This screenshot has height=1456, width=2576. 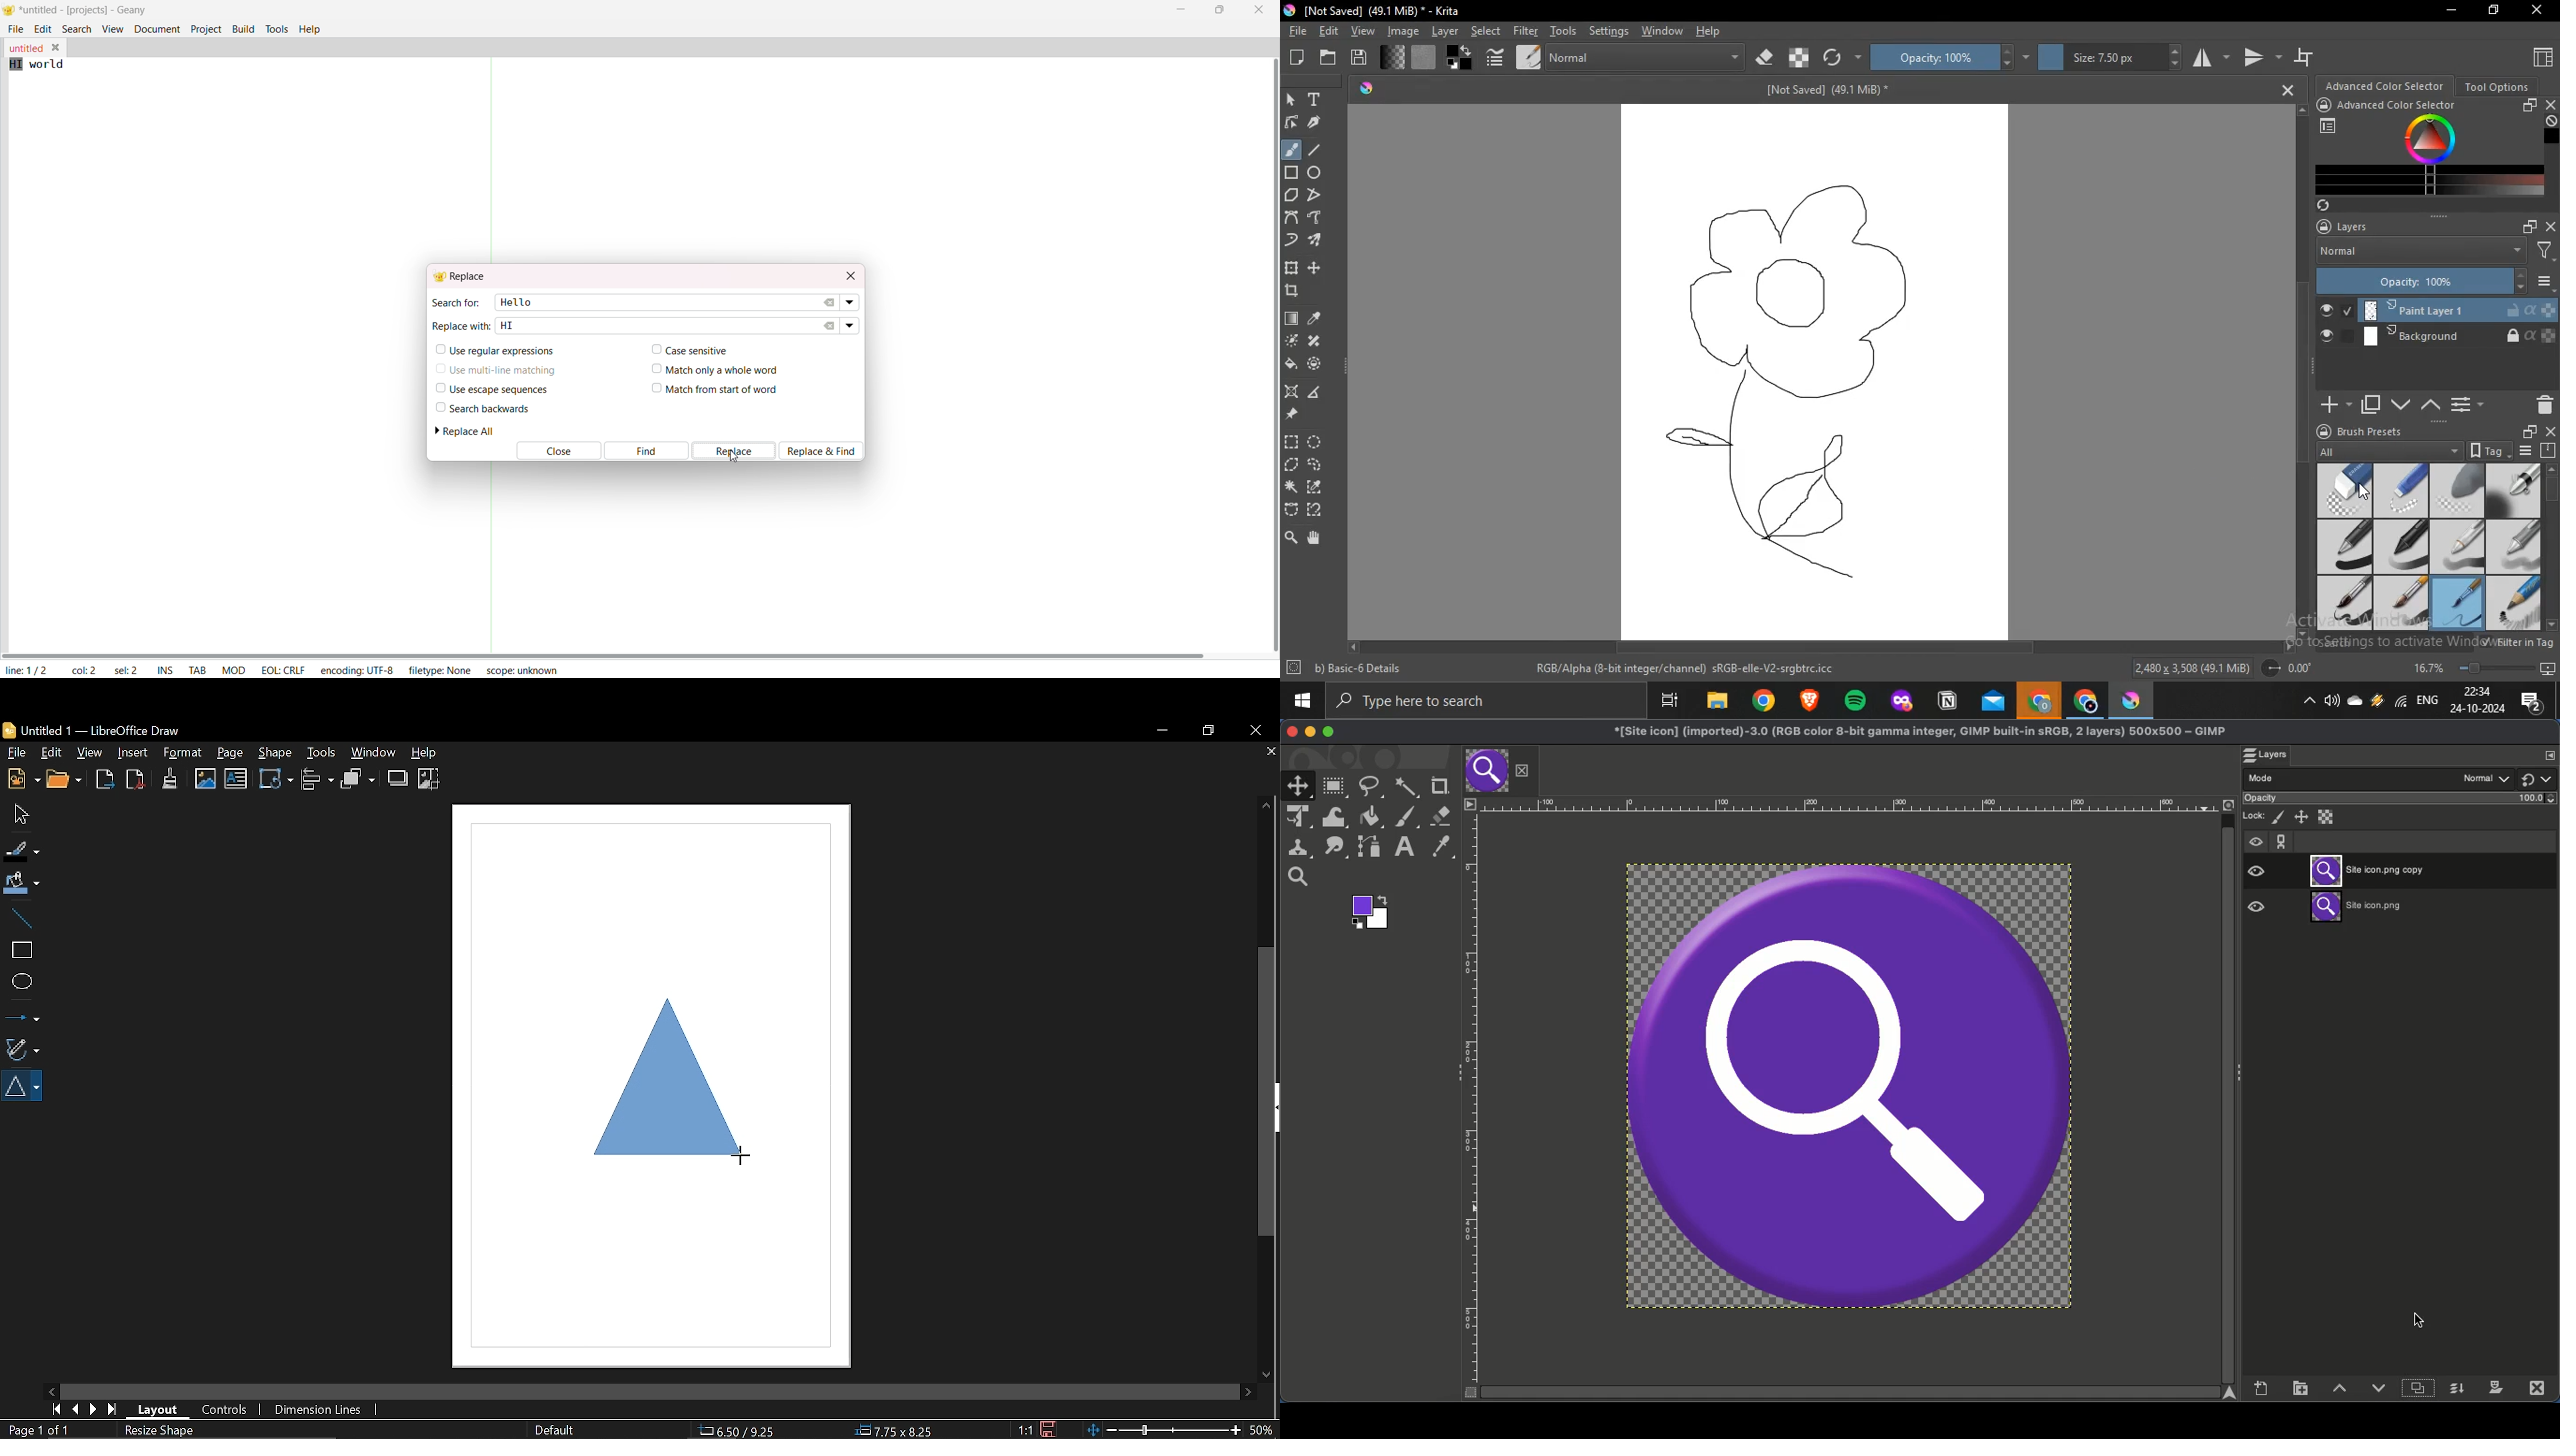 I want to click on layers, so click(x=2351, y=226).